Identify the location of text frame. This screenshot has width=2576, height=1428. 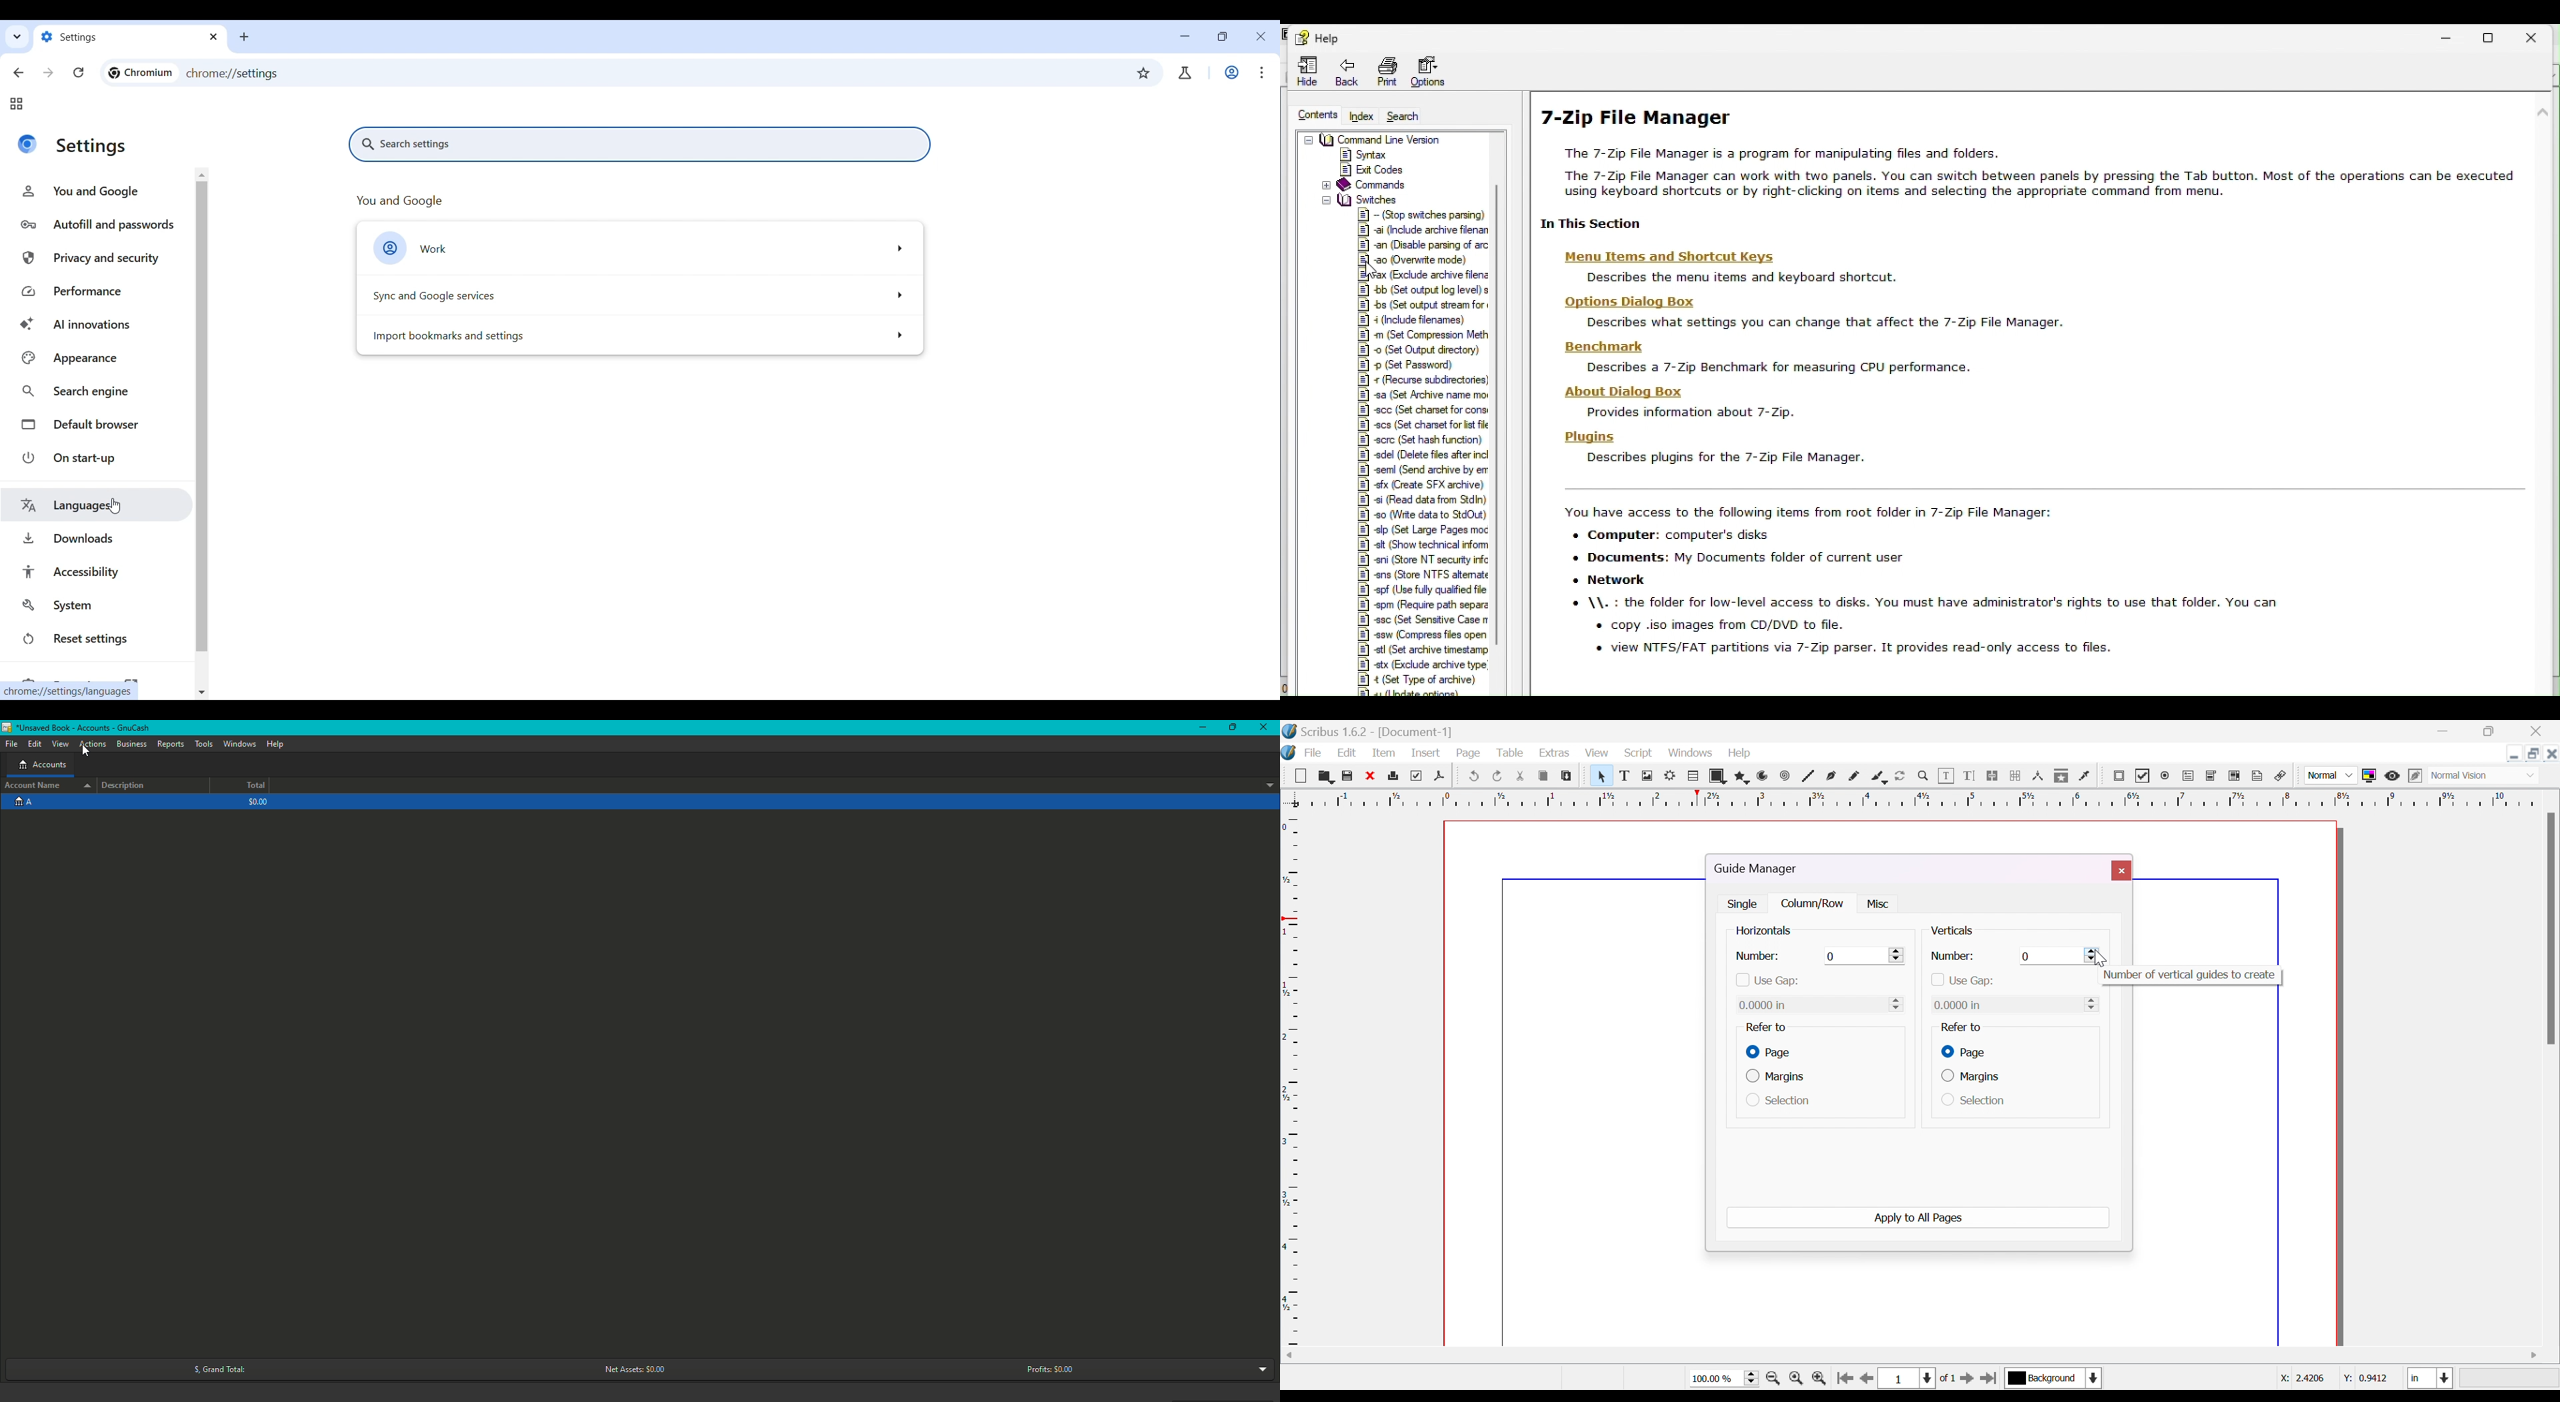
(1625, 777).